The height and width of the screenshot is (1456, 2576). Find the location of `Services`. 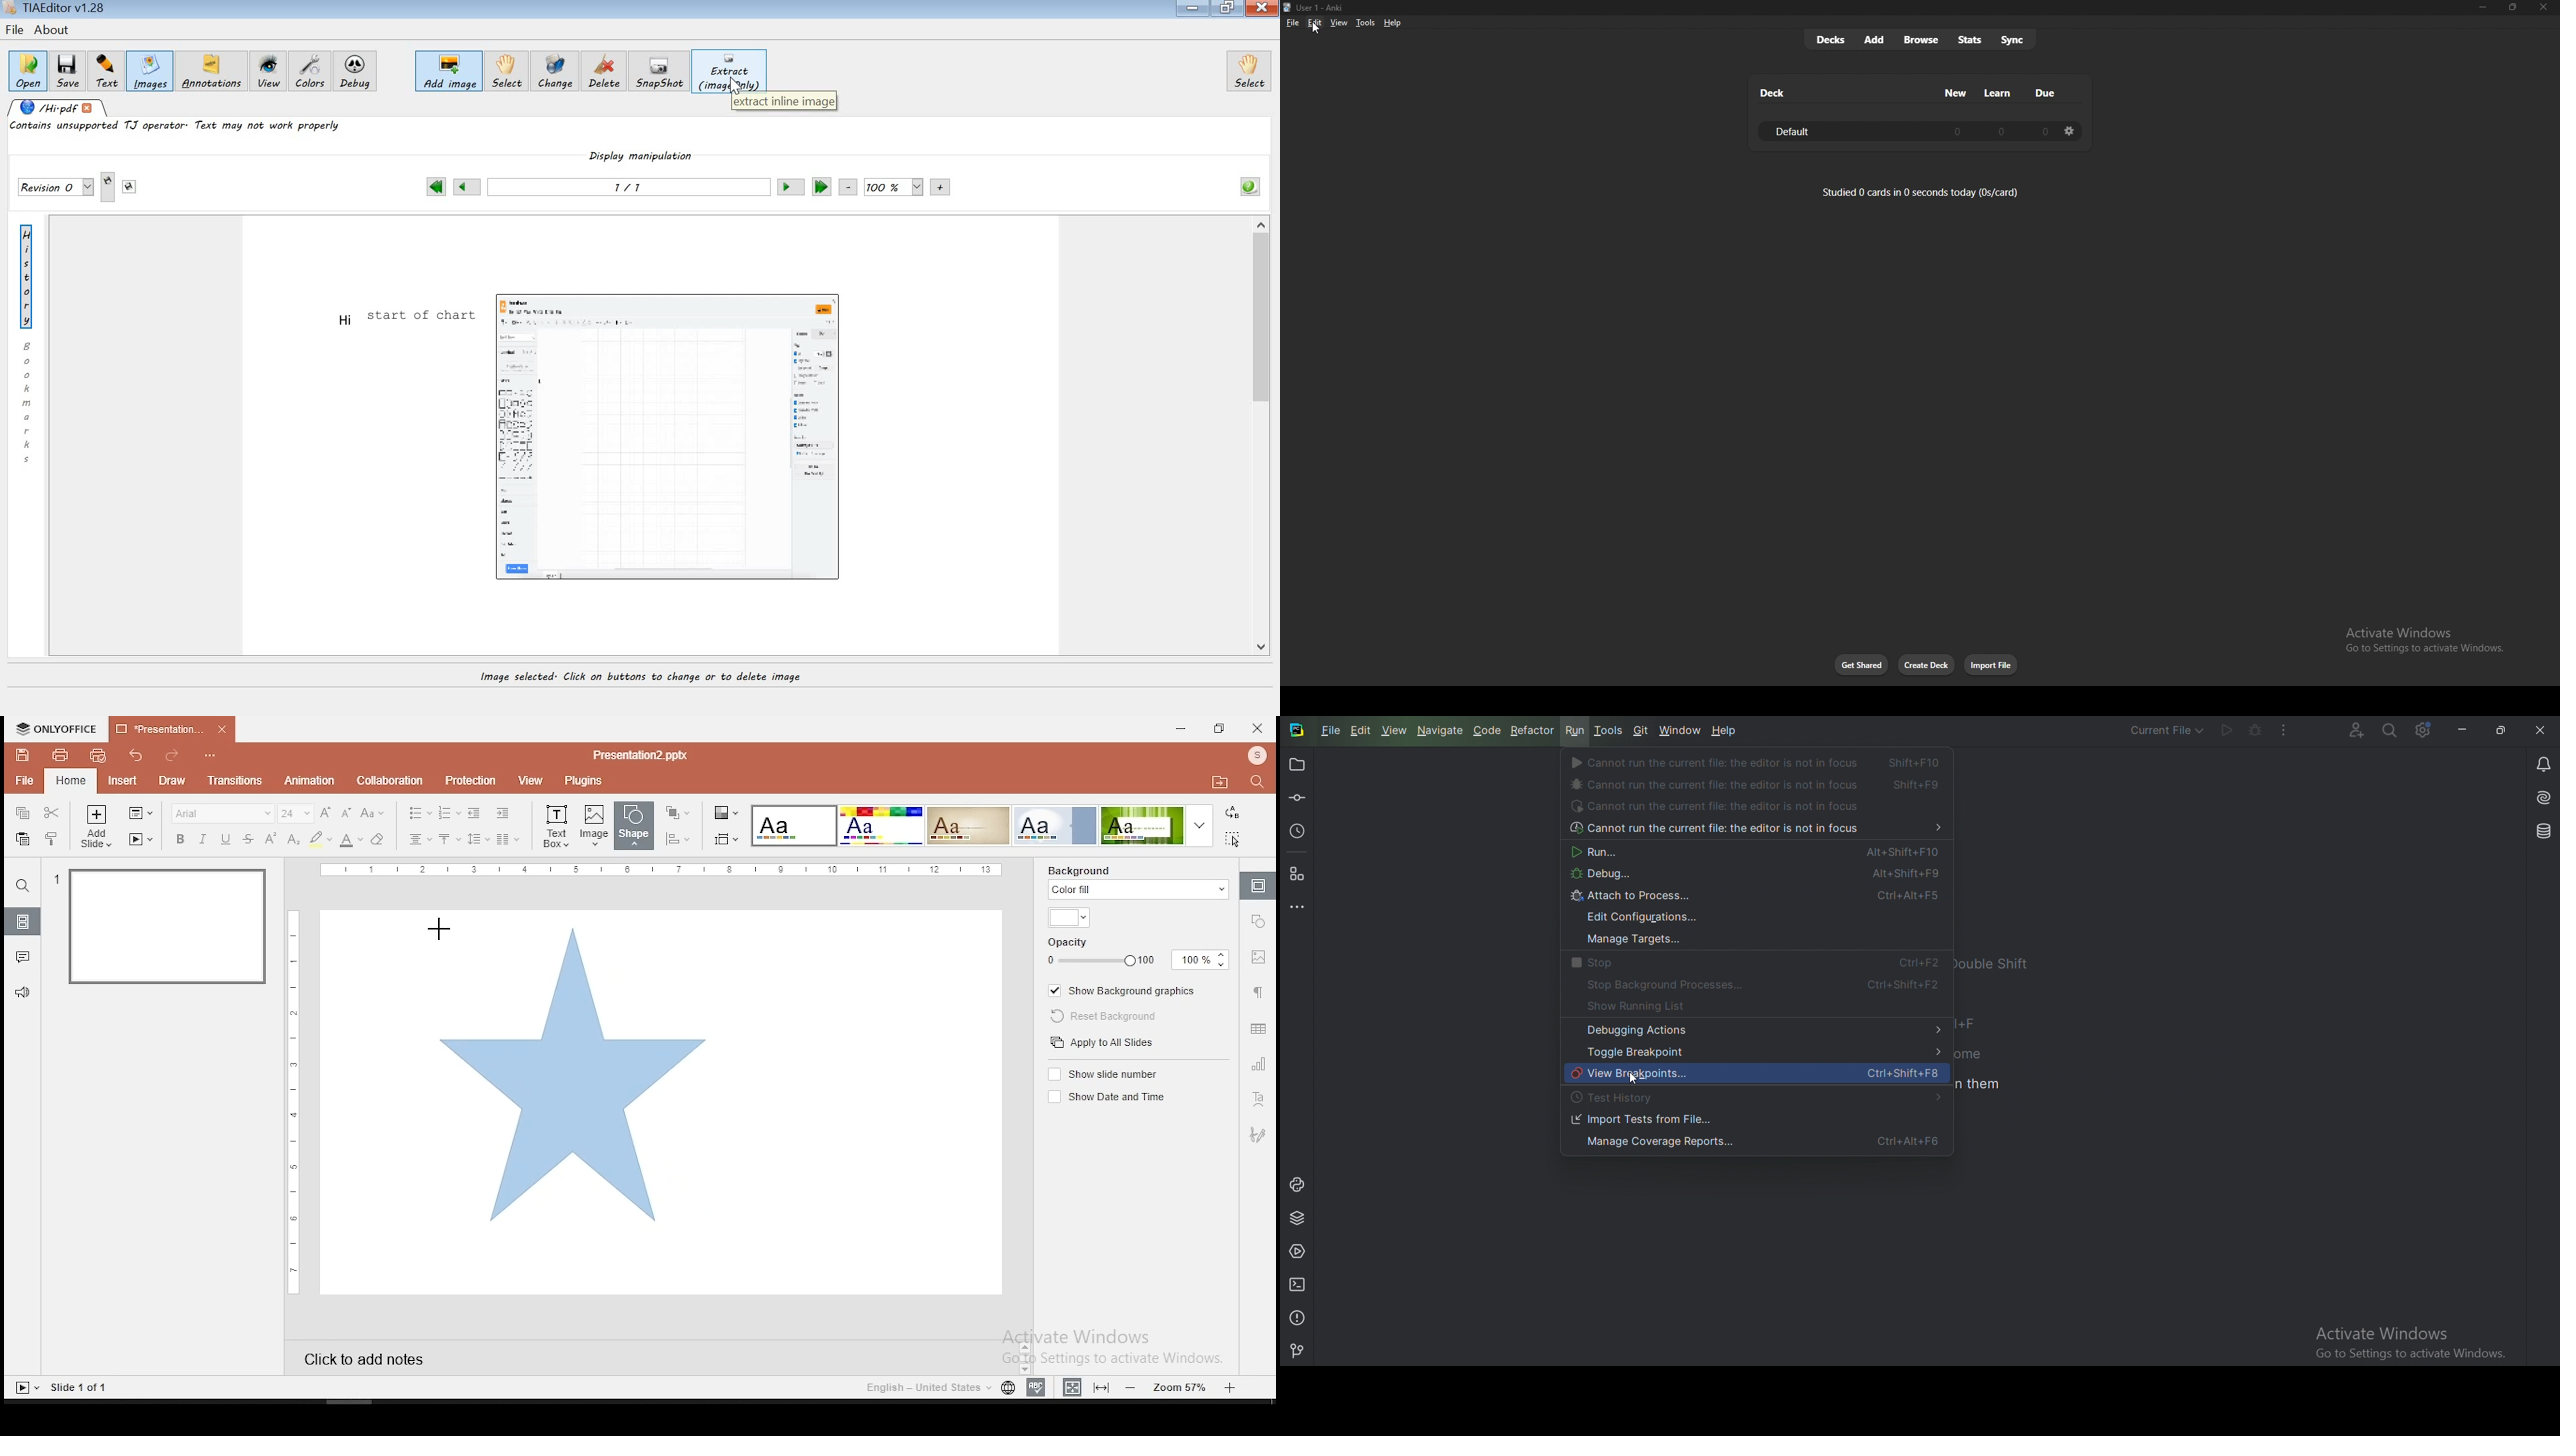

Services is located at coordinates (1298, 1254).